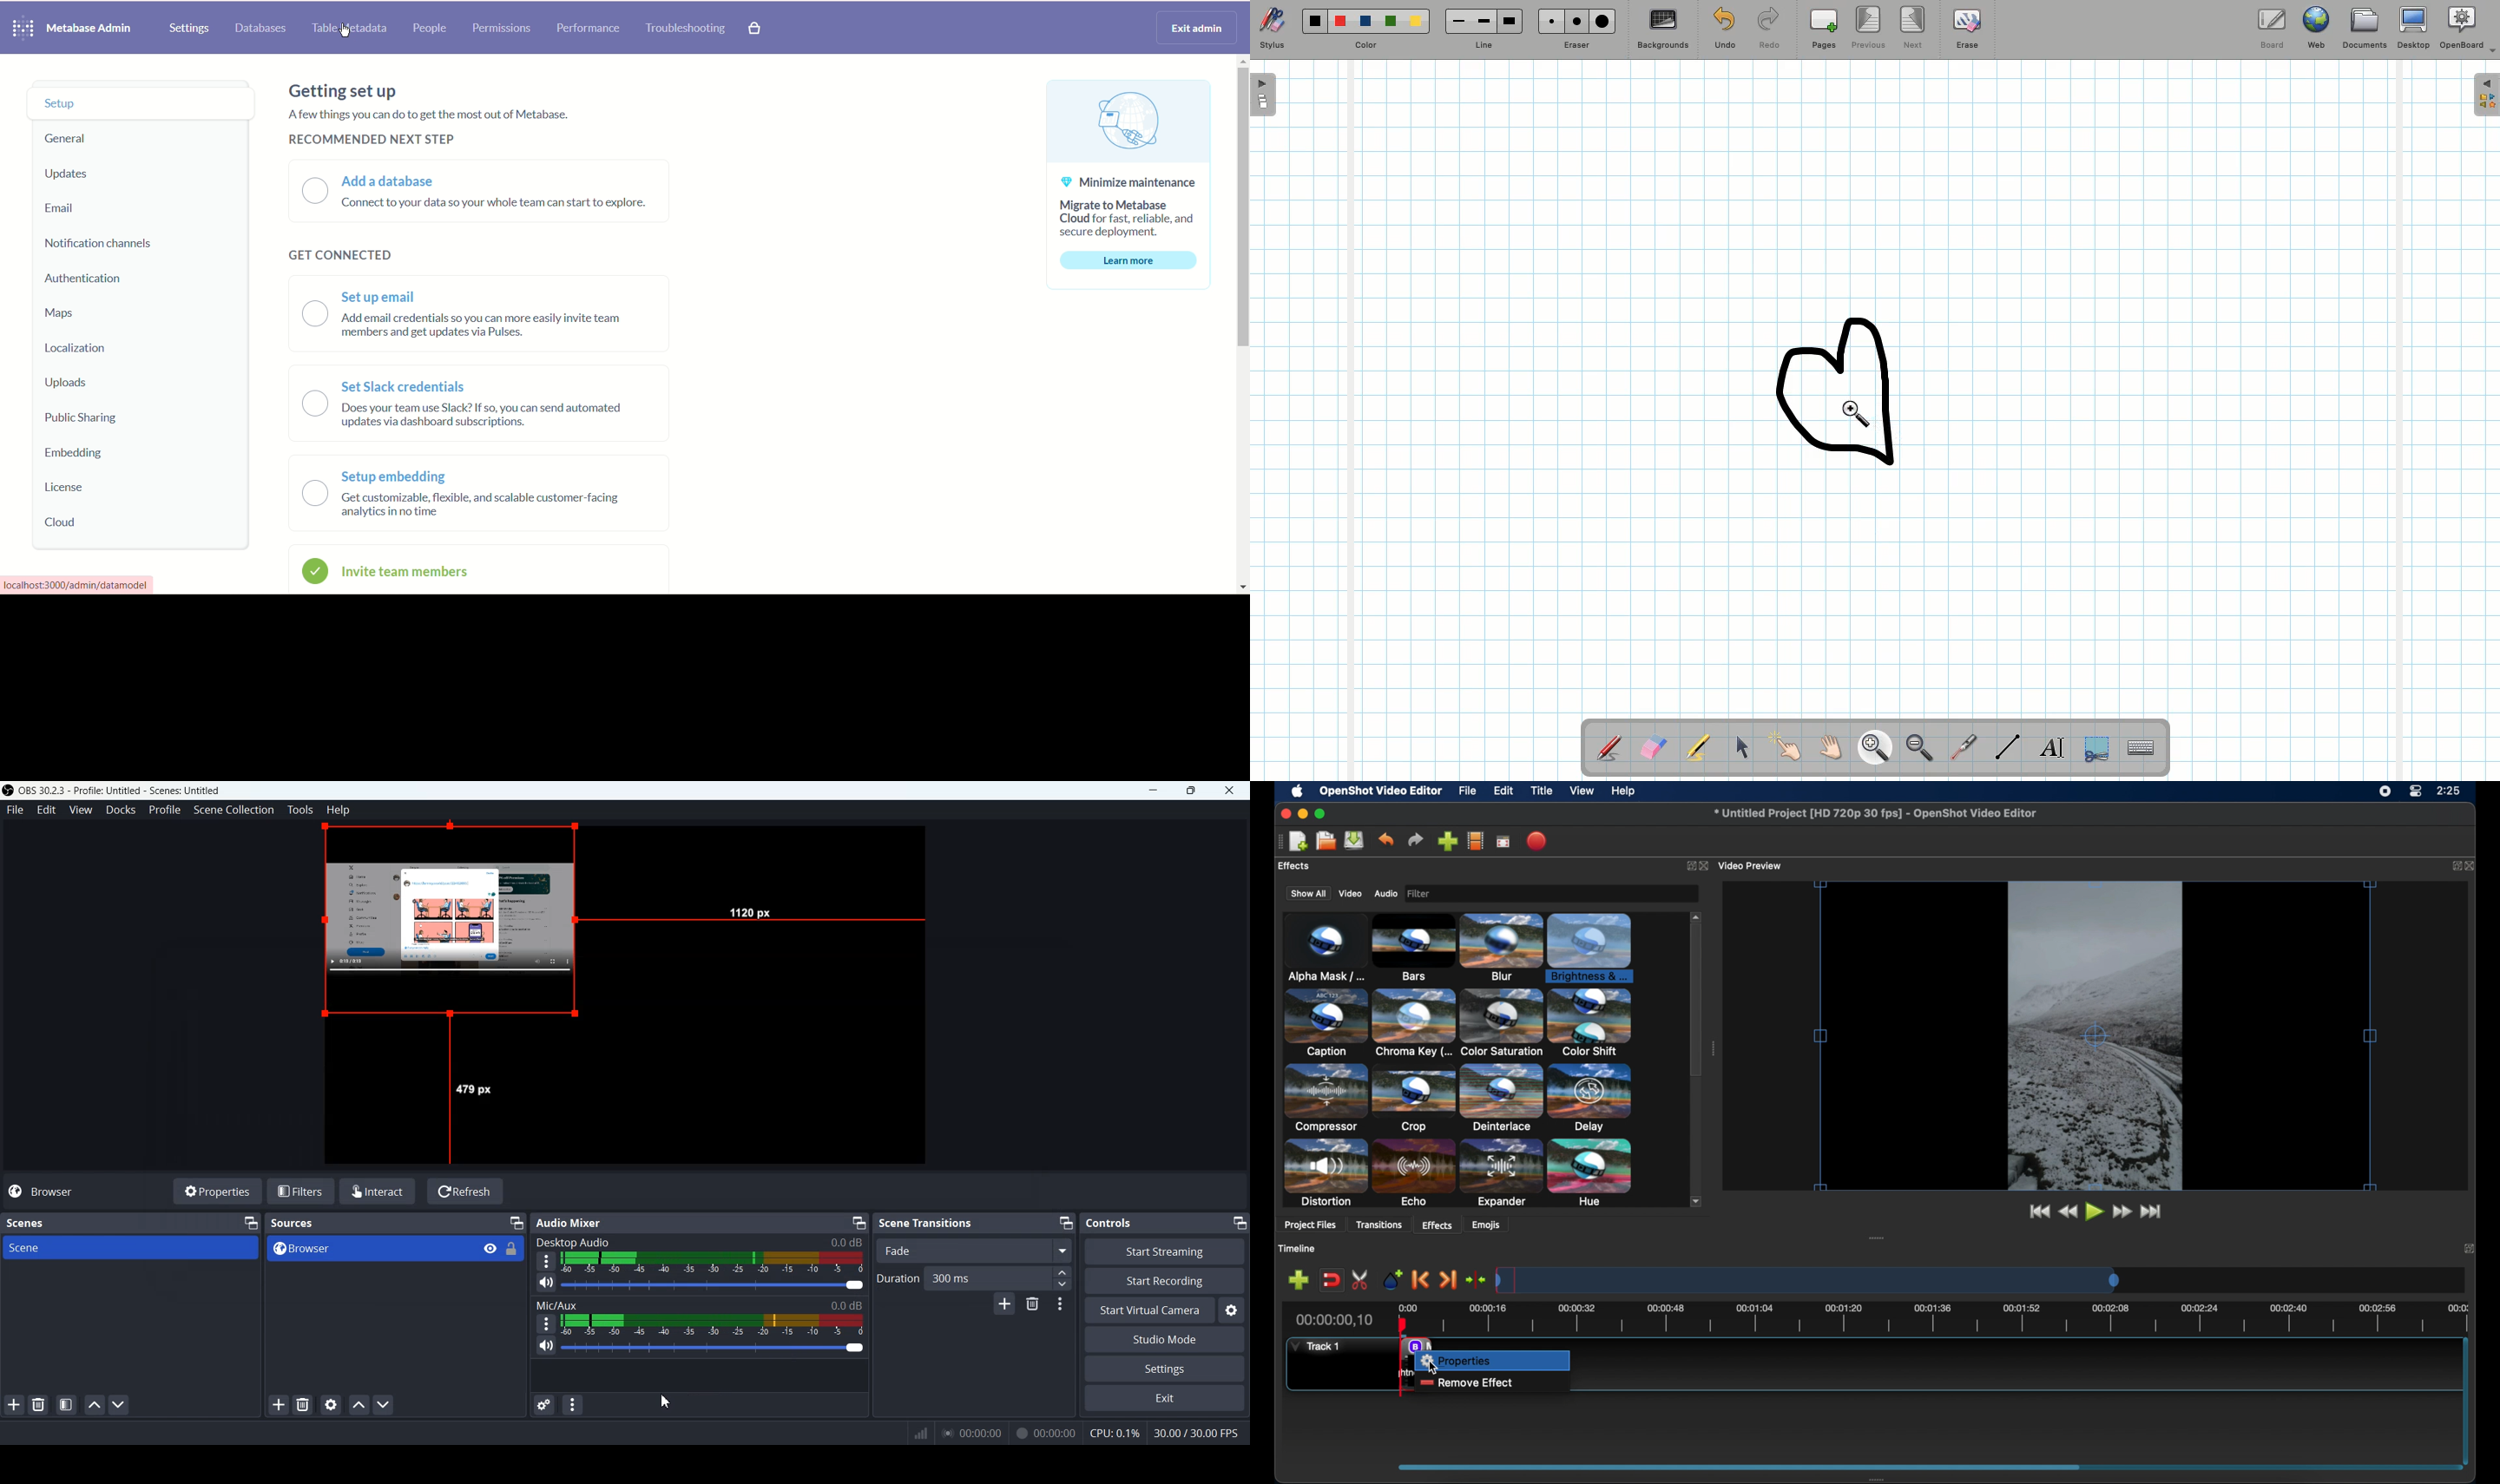  Describe the element at coordinates (384, 1405) in the screenshot. I see `Move sources down` at that location.